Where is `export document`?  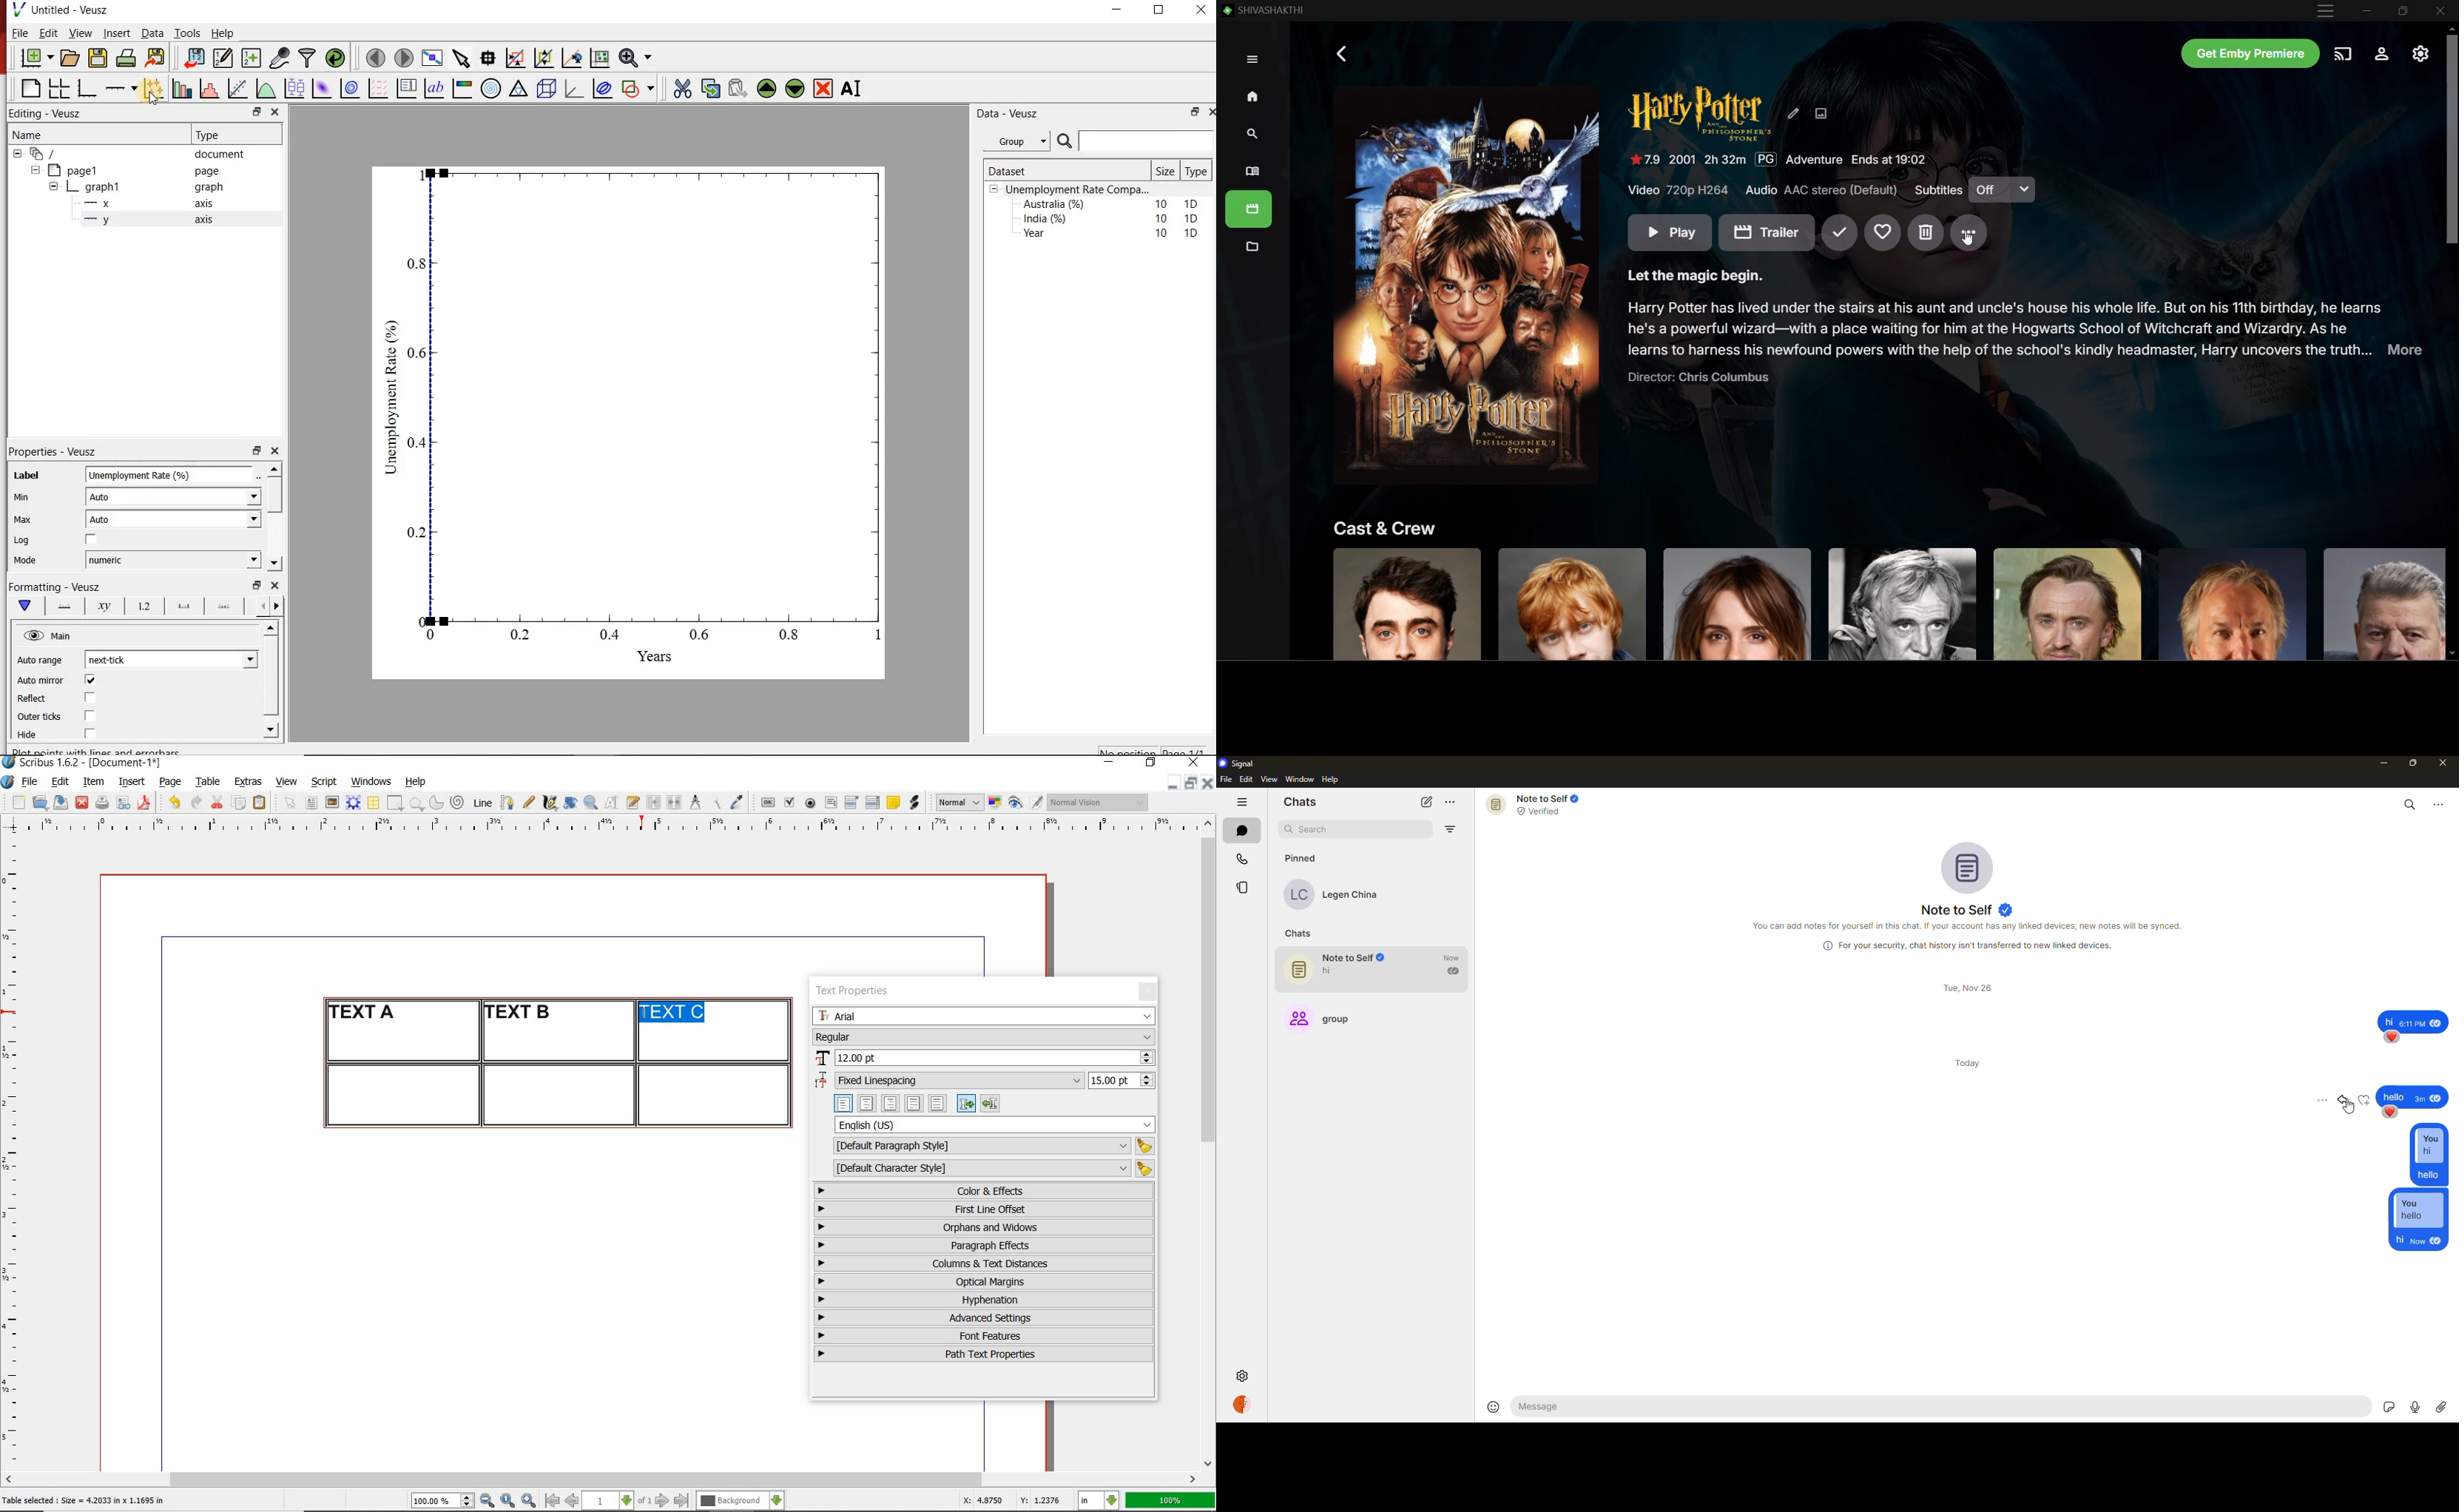
export document is located at coordinates (157, 56).